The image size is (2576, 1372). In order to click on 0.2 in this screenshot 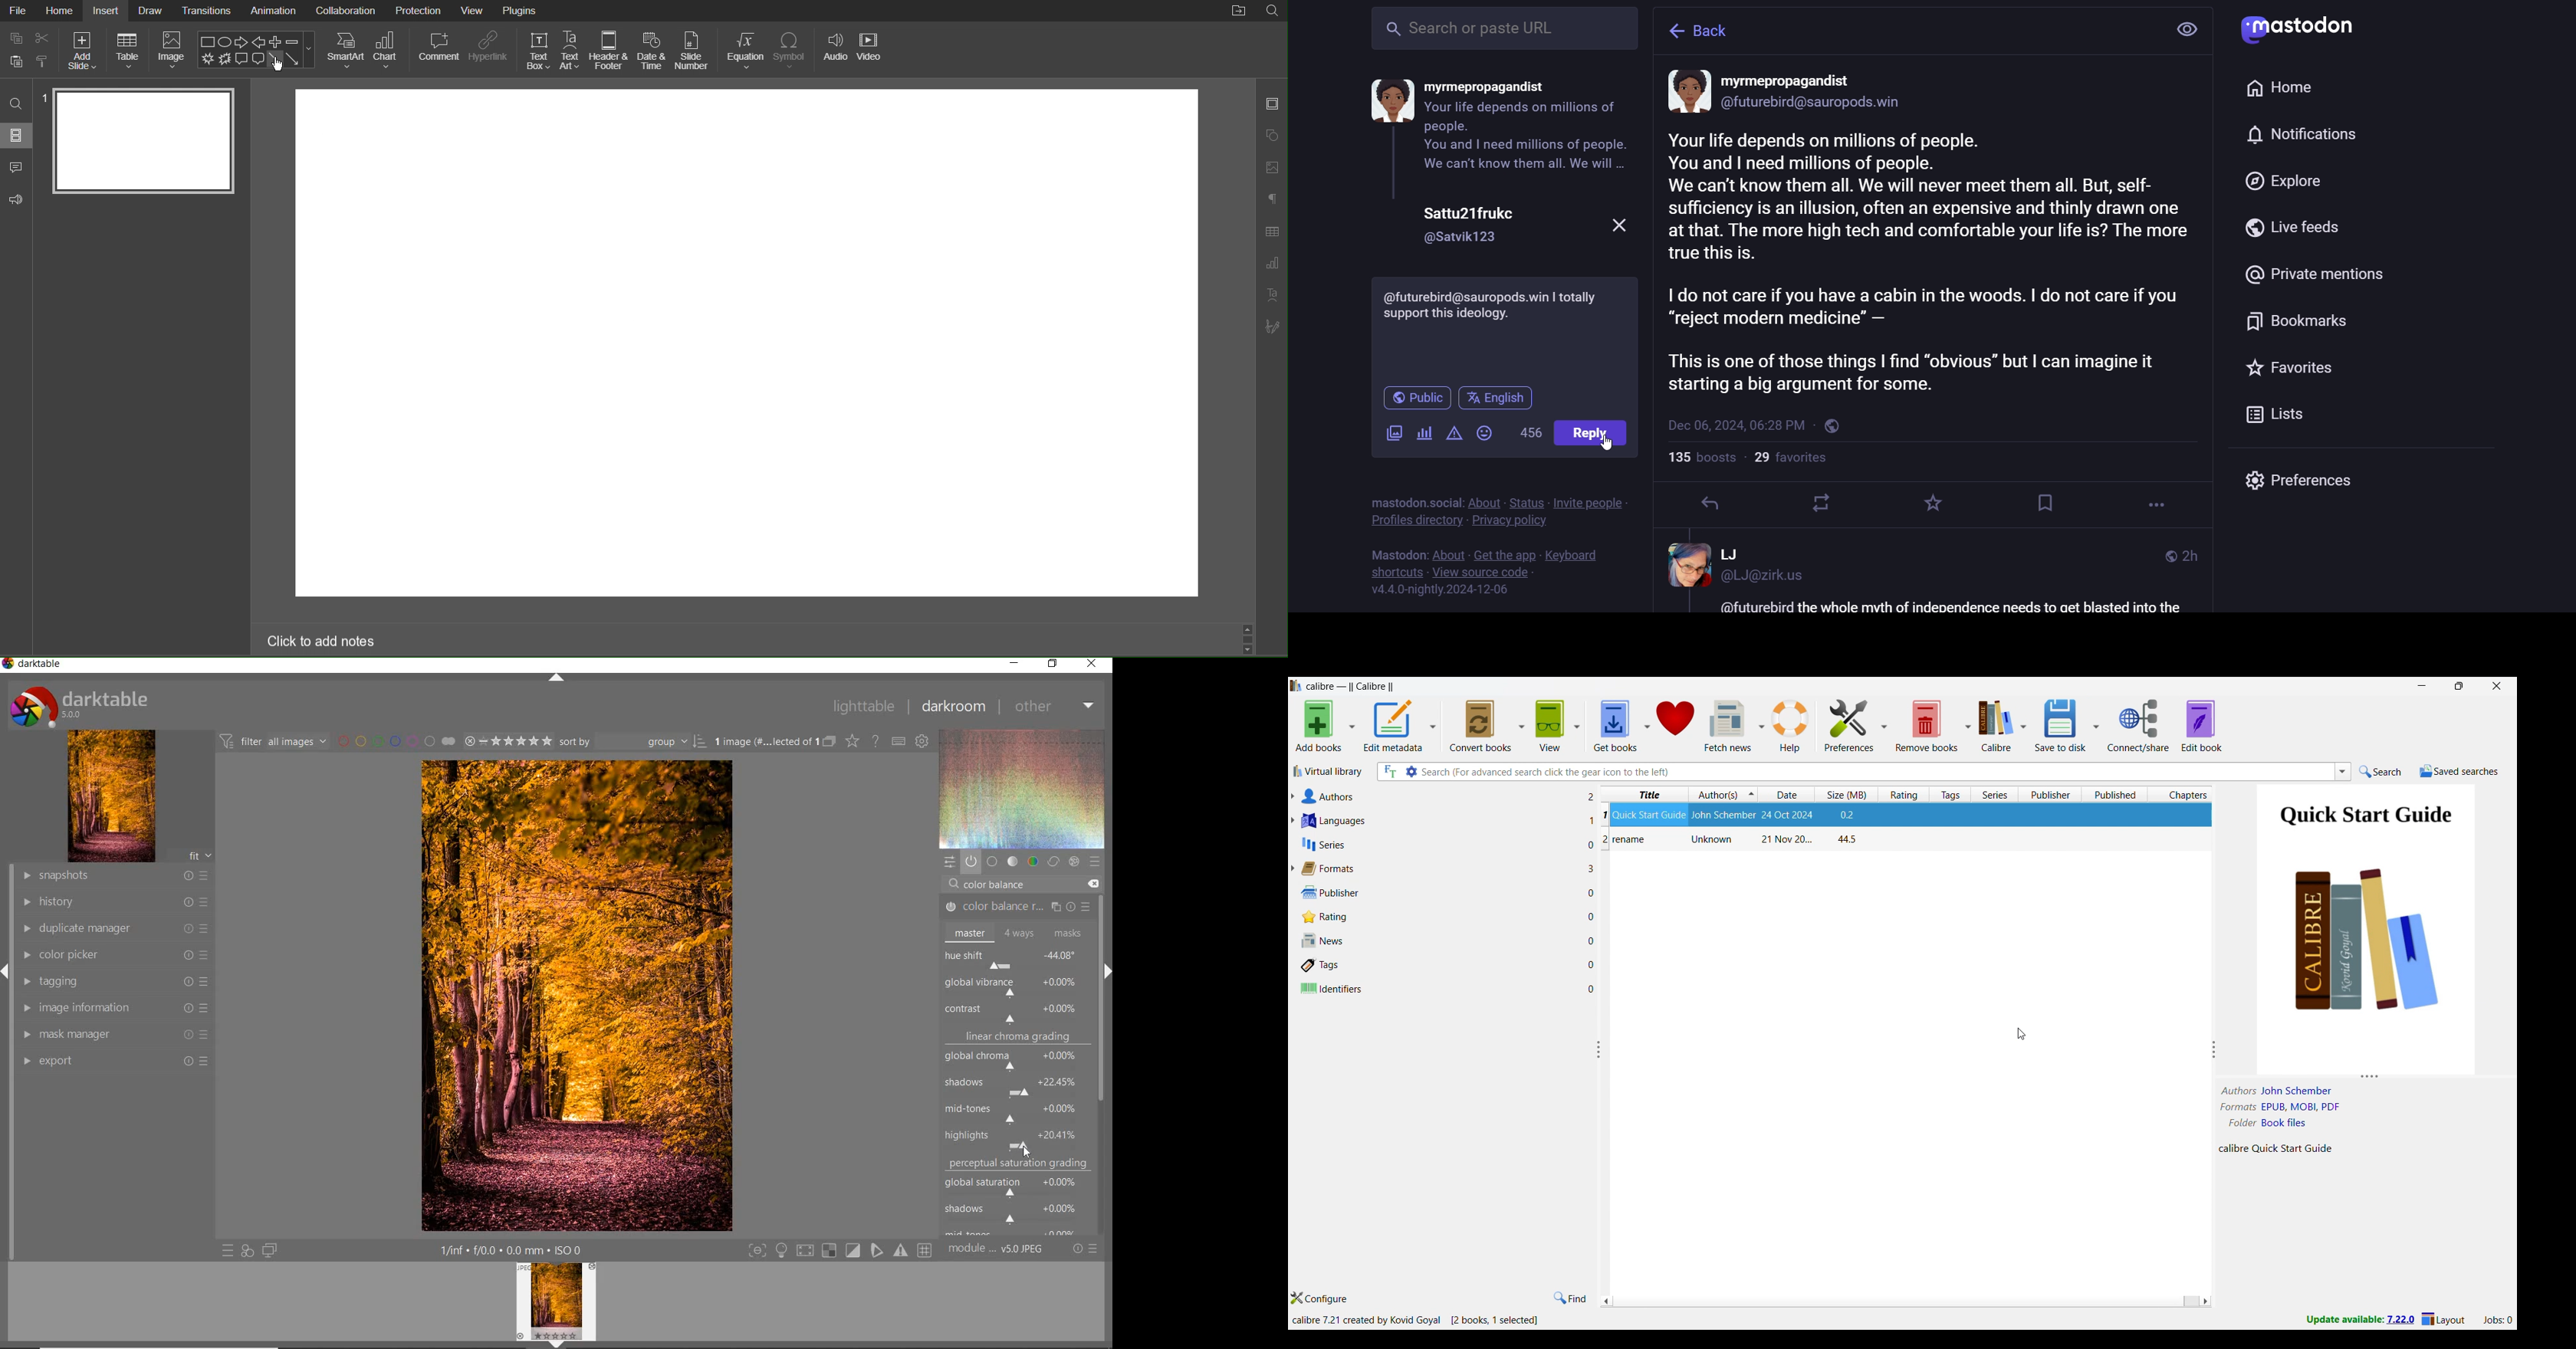, I will do `click(1846, 814)`.